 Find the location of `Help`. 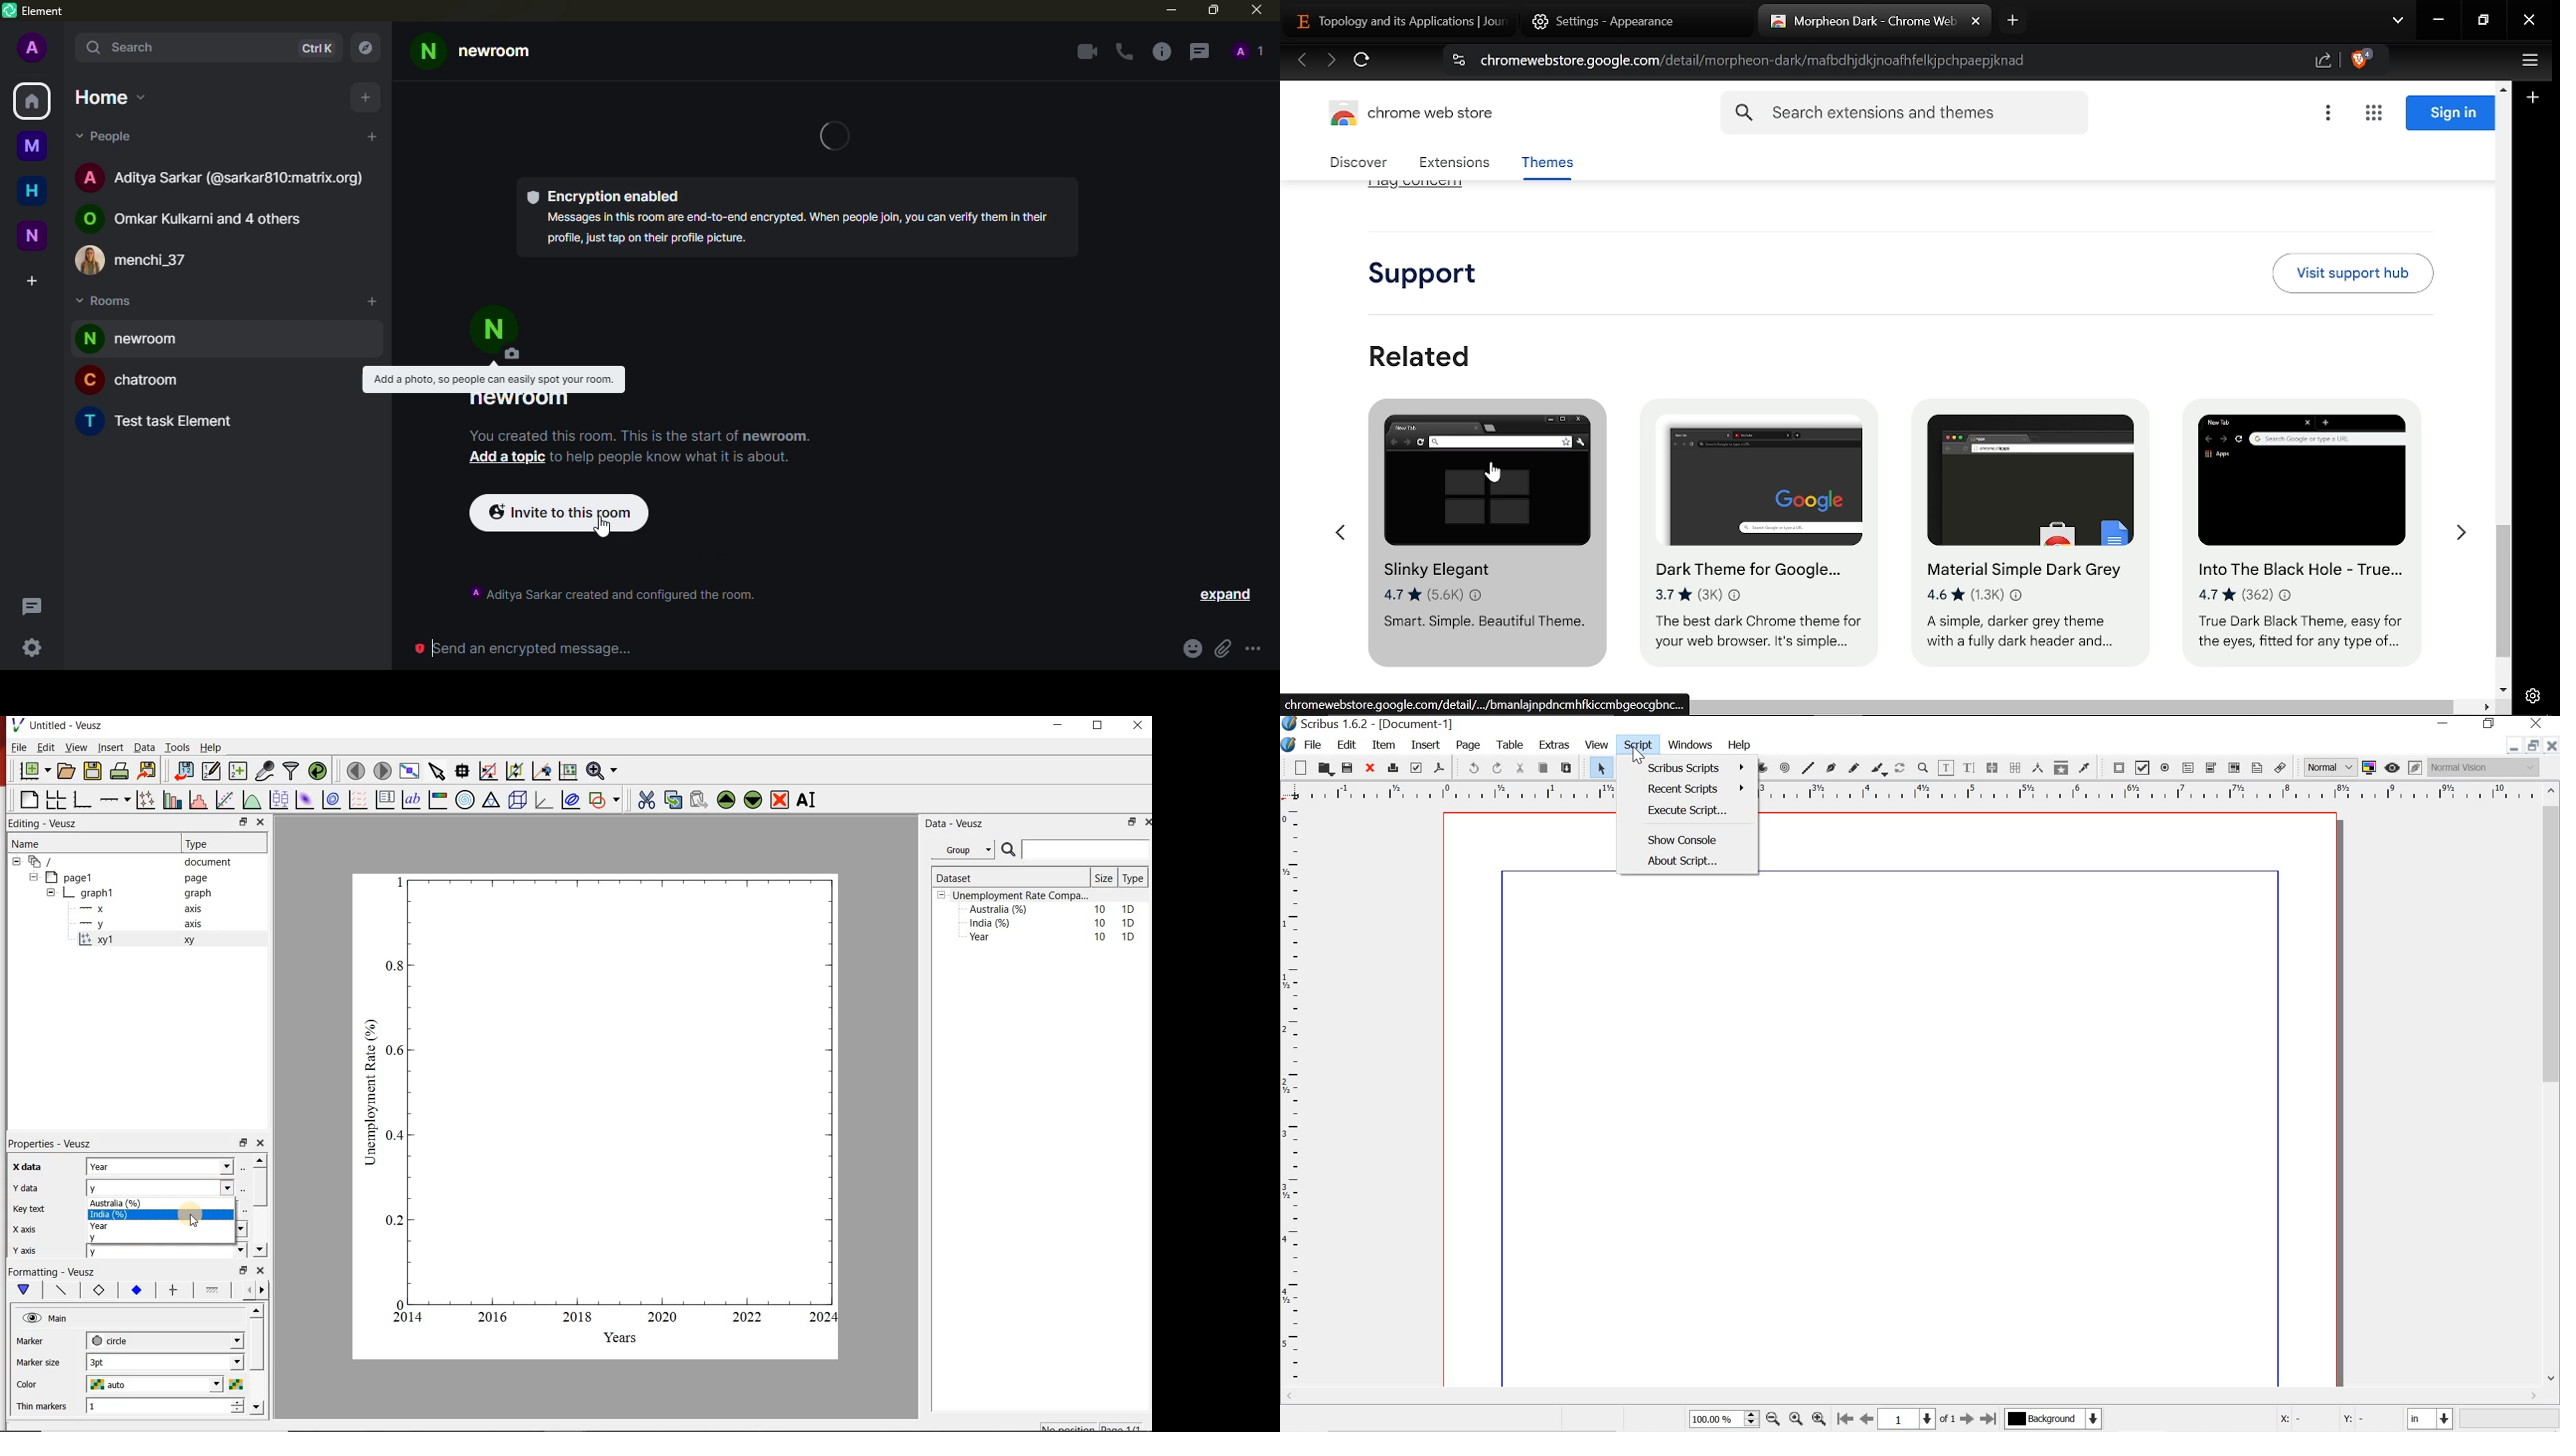

Help is located at coordinates (1741, 745).